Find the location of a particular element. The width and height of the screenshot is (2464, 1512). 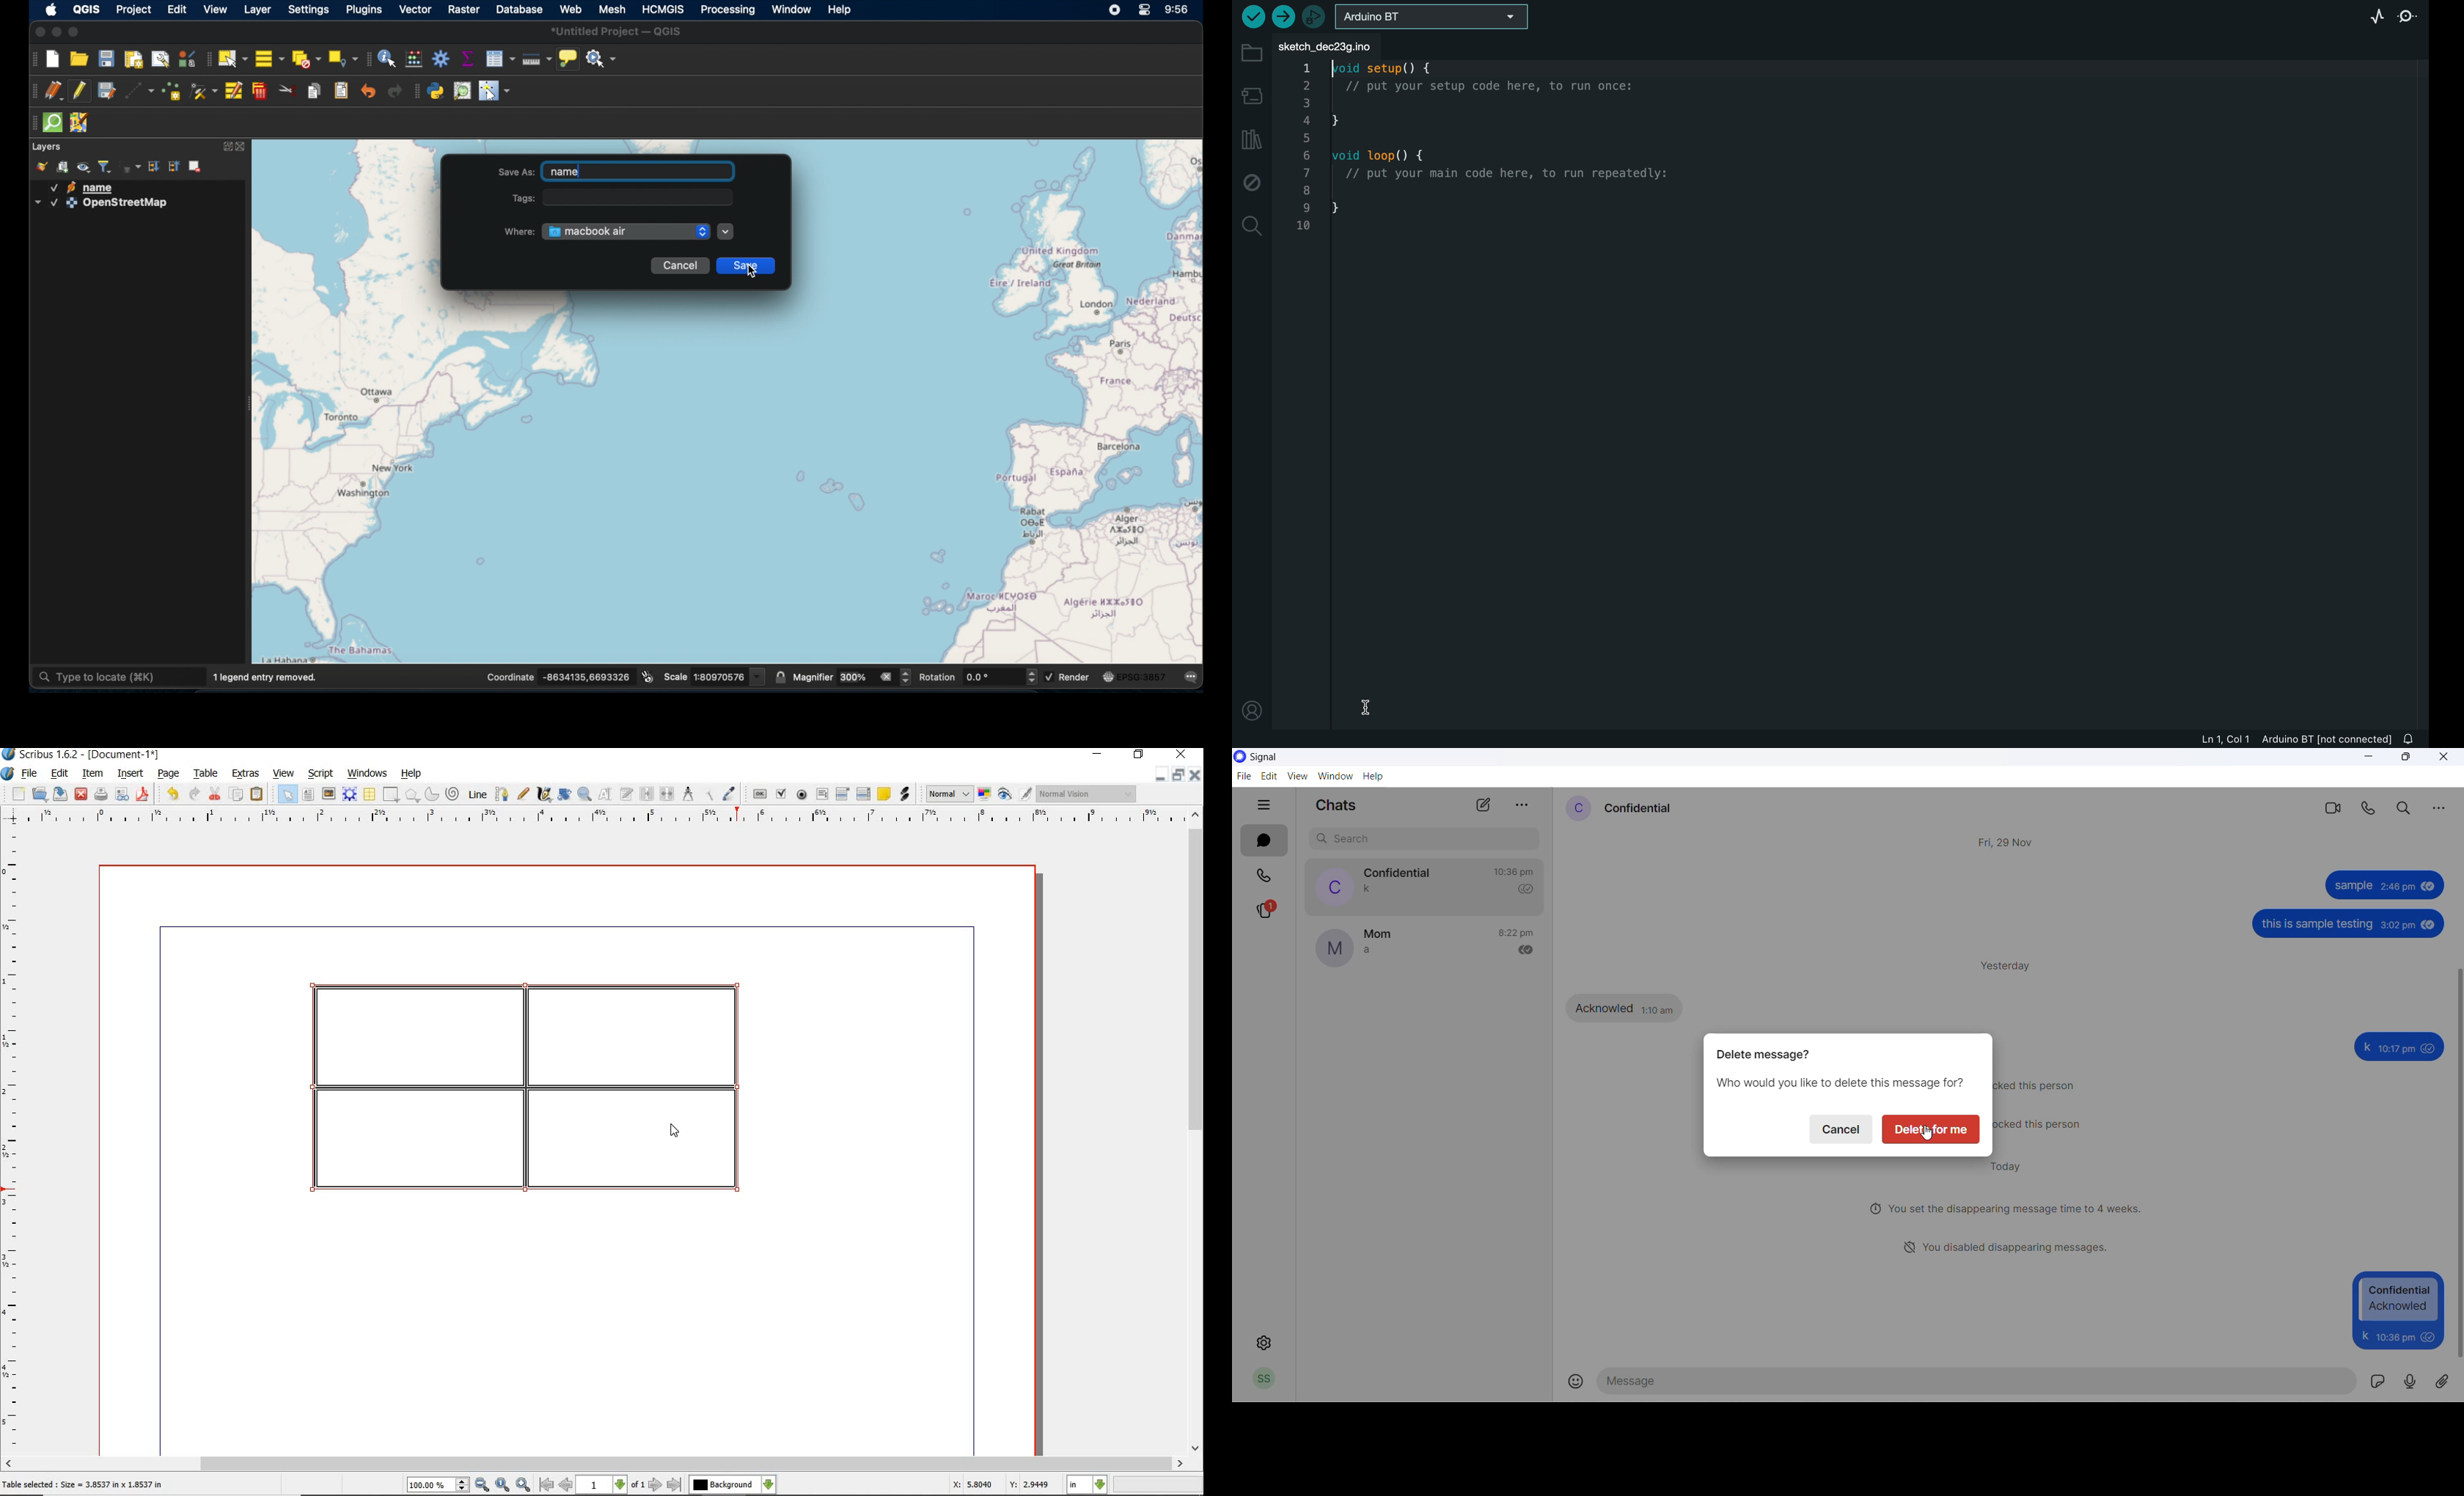

ruler is located at coordinates (14, 1140).